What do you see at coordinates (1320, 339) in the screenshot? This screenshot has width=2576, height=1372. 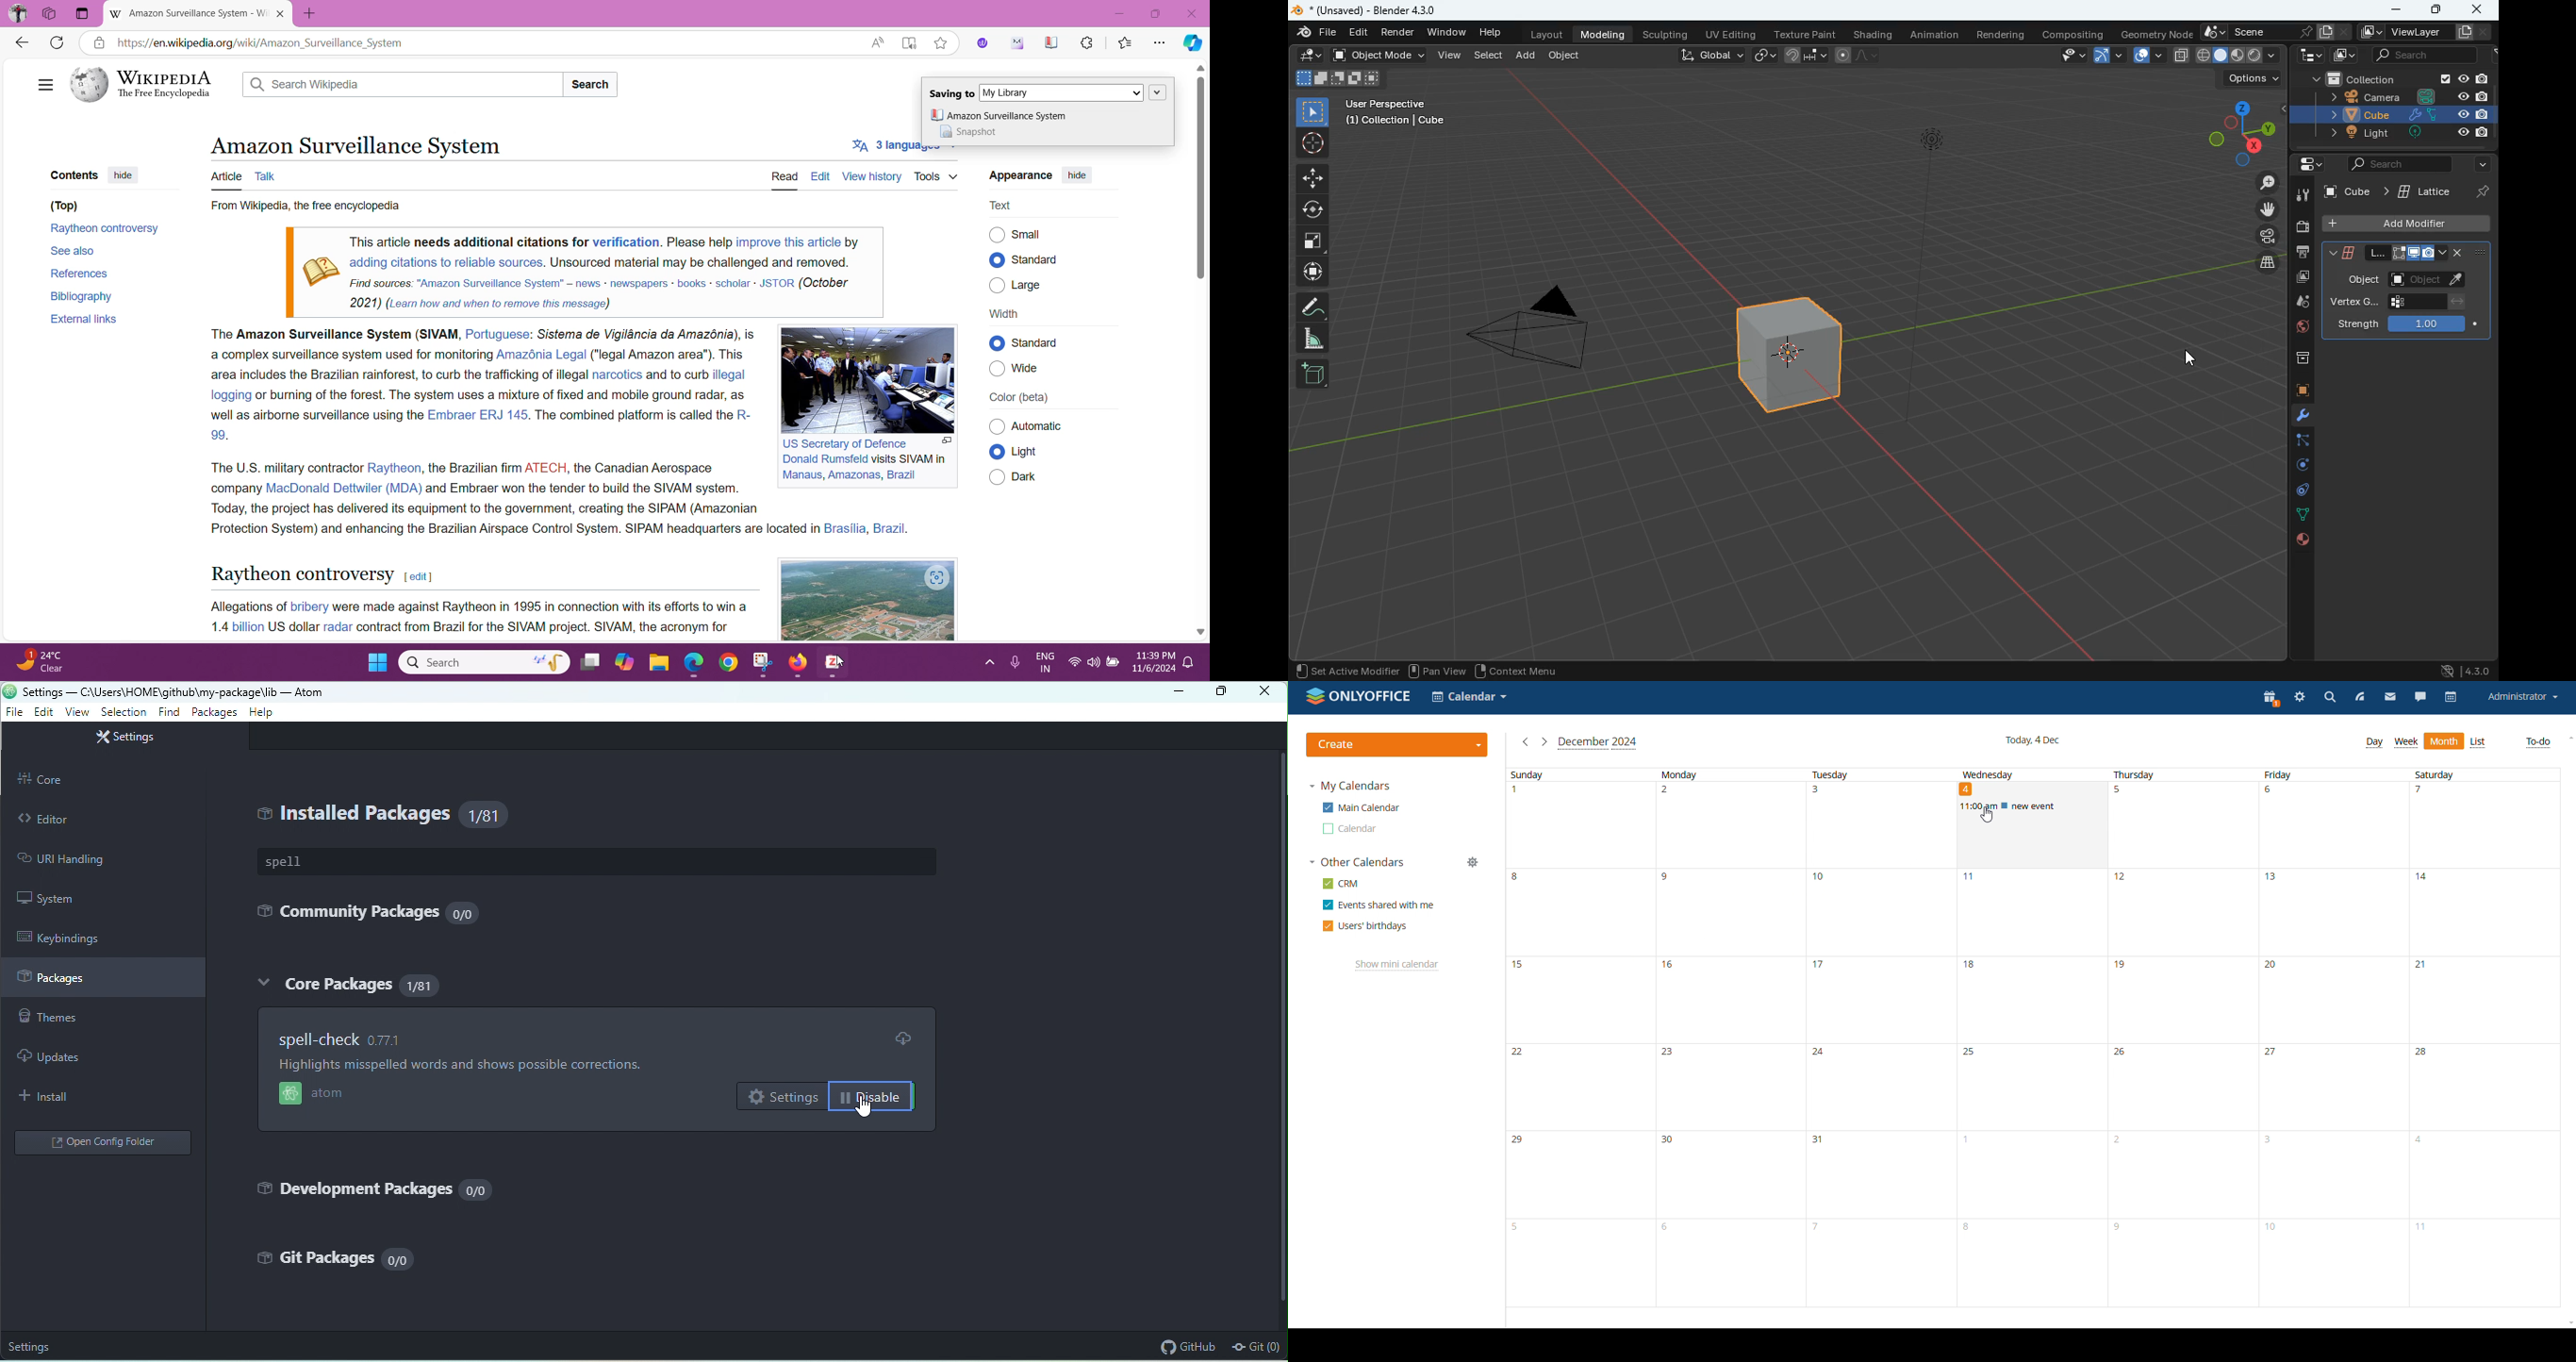 I see `angle` at bounding box center [1320, 339].